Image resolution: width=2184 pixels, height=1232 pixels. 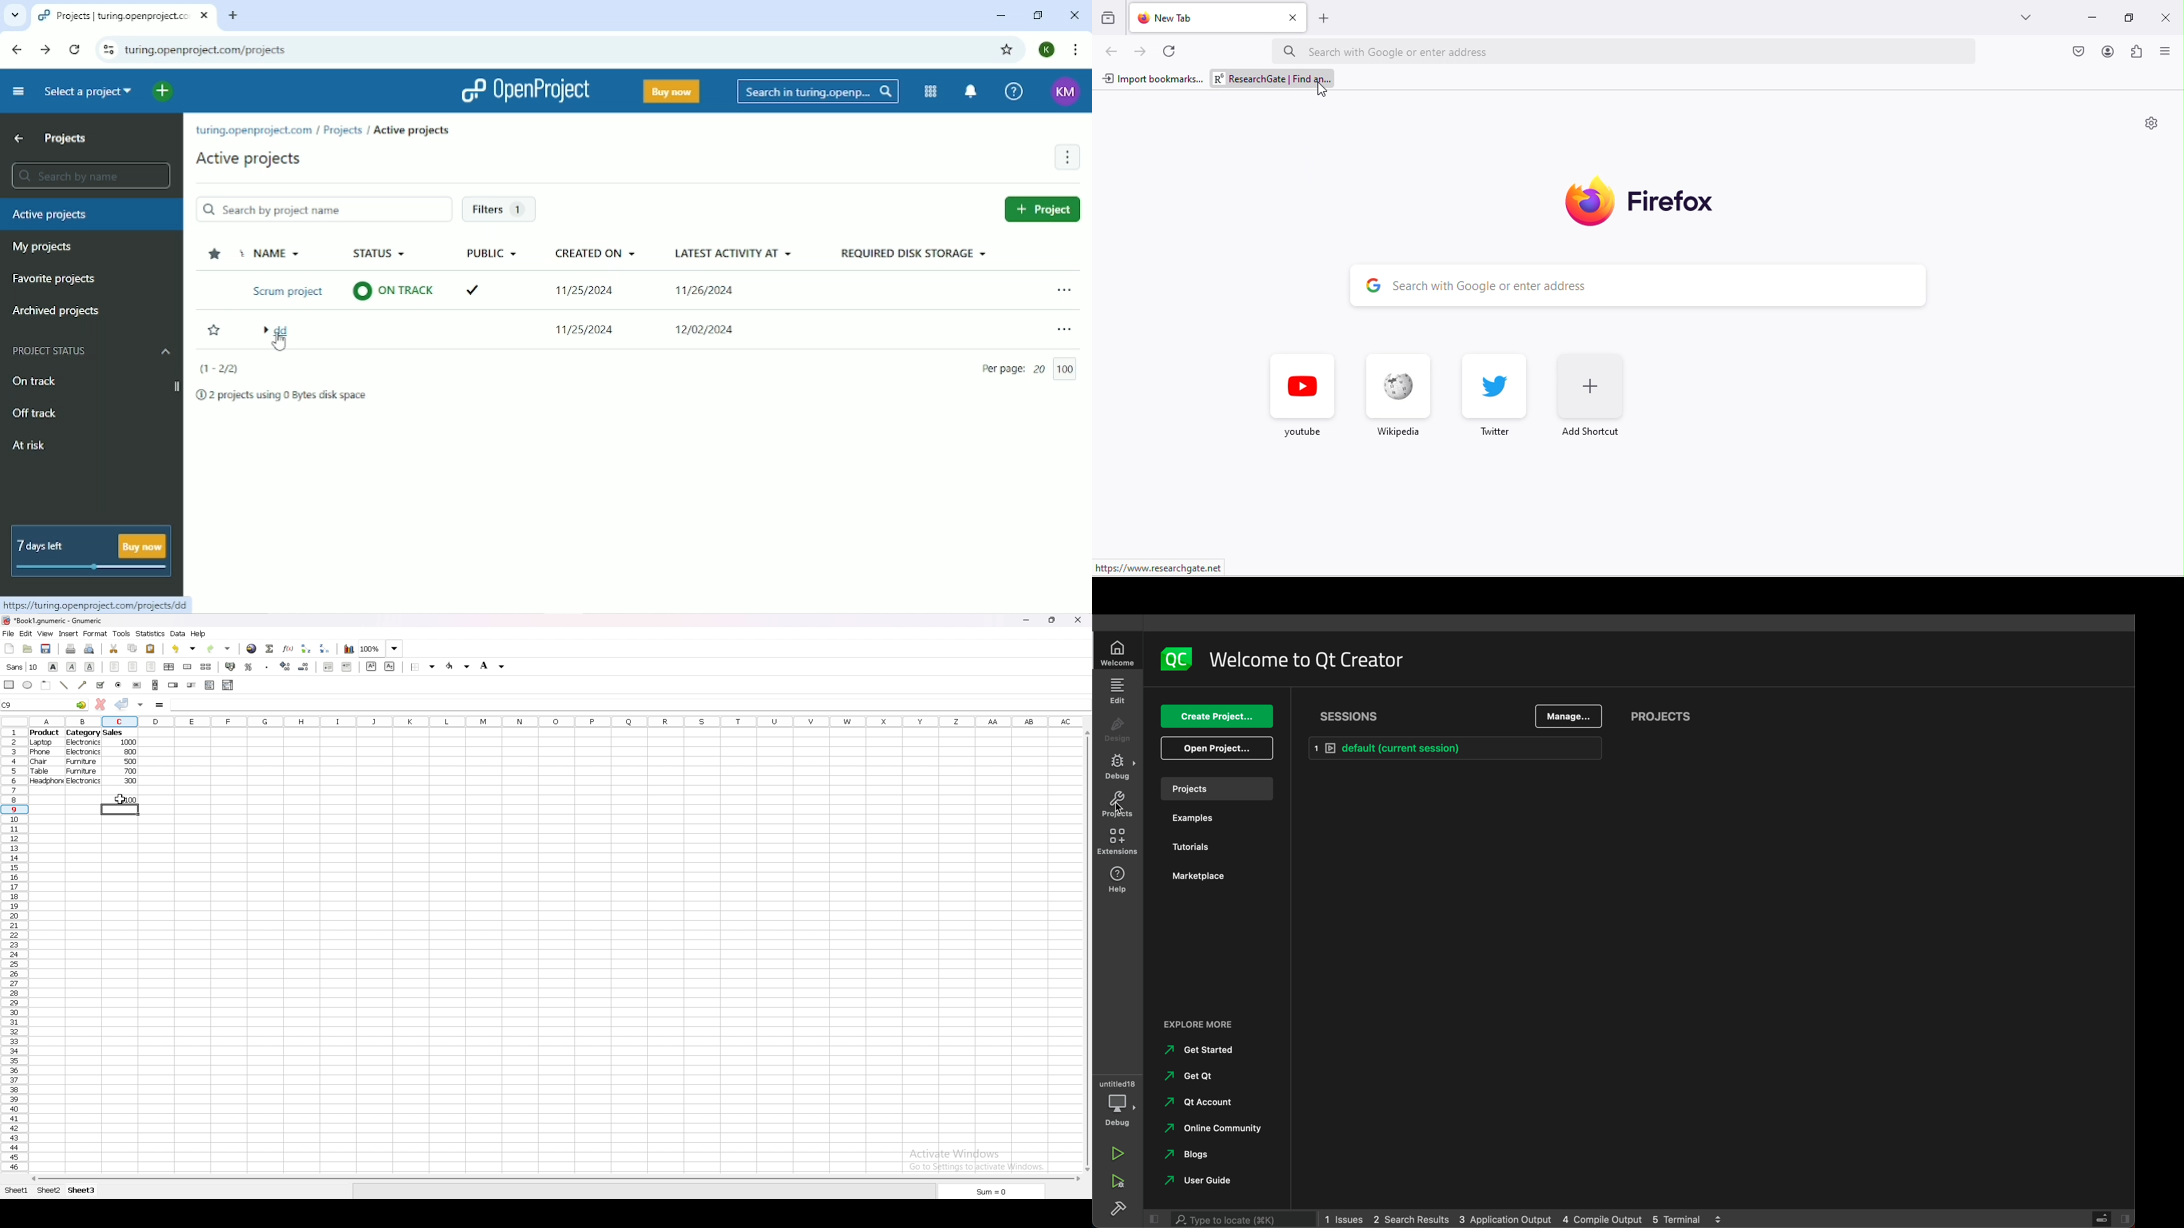 What do you see at coordinates (2088, 19) in the screenshot?
I see `minimize` at bounding box center [2088, 19].